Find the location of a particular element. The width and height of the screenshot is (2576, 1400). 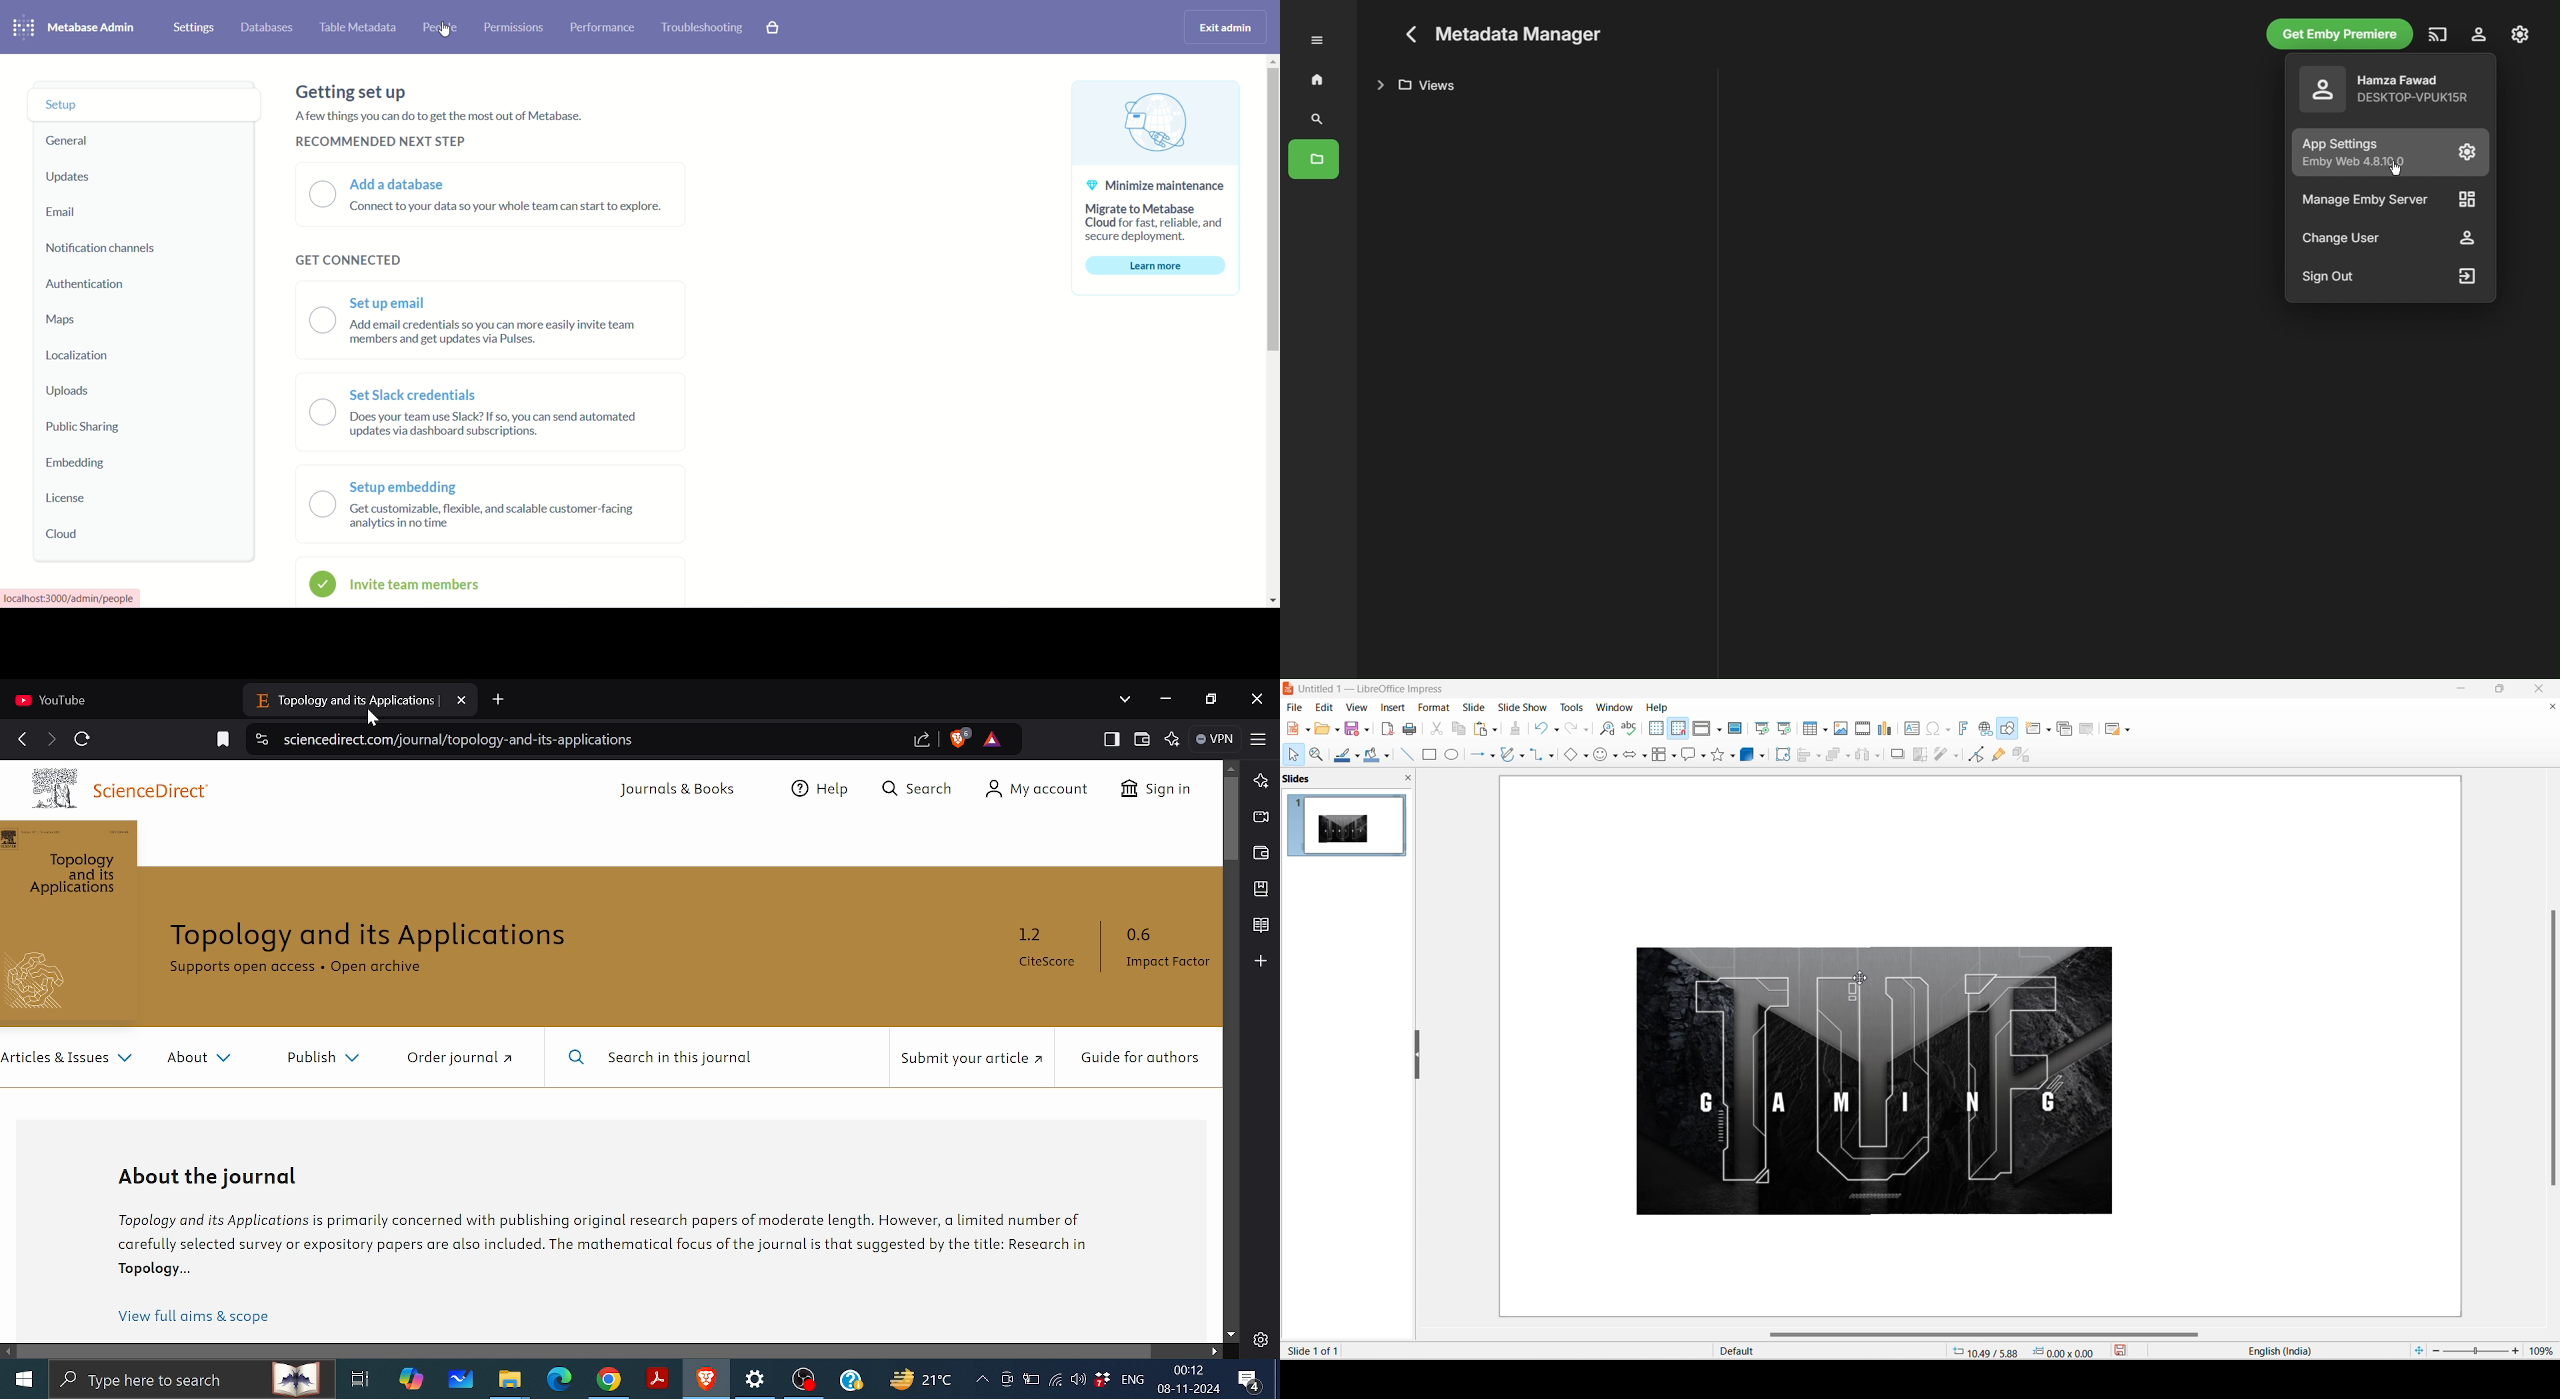

window is located at coordinates (1617, 707).